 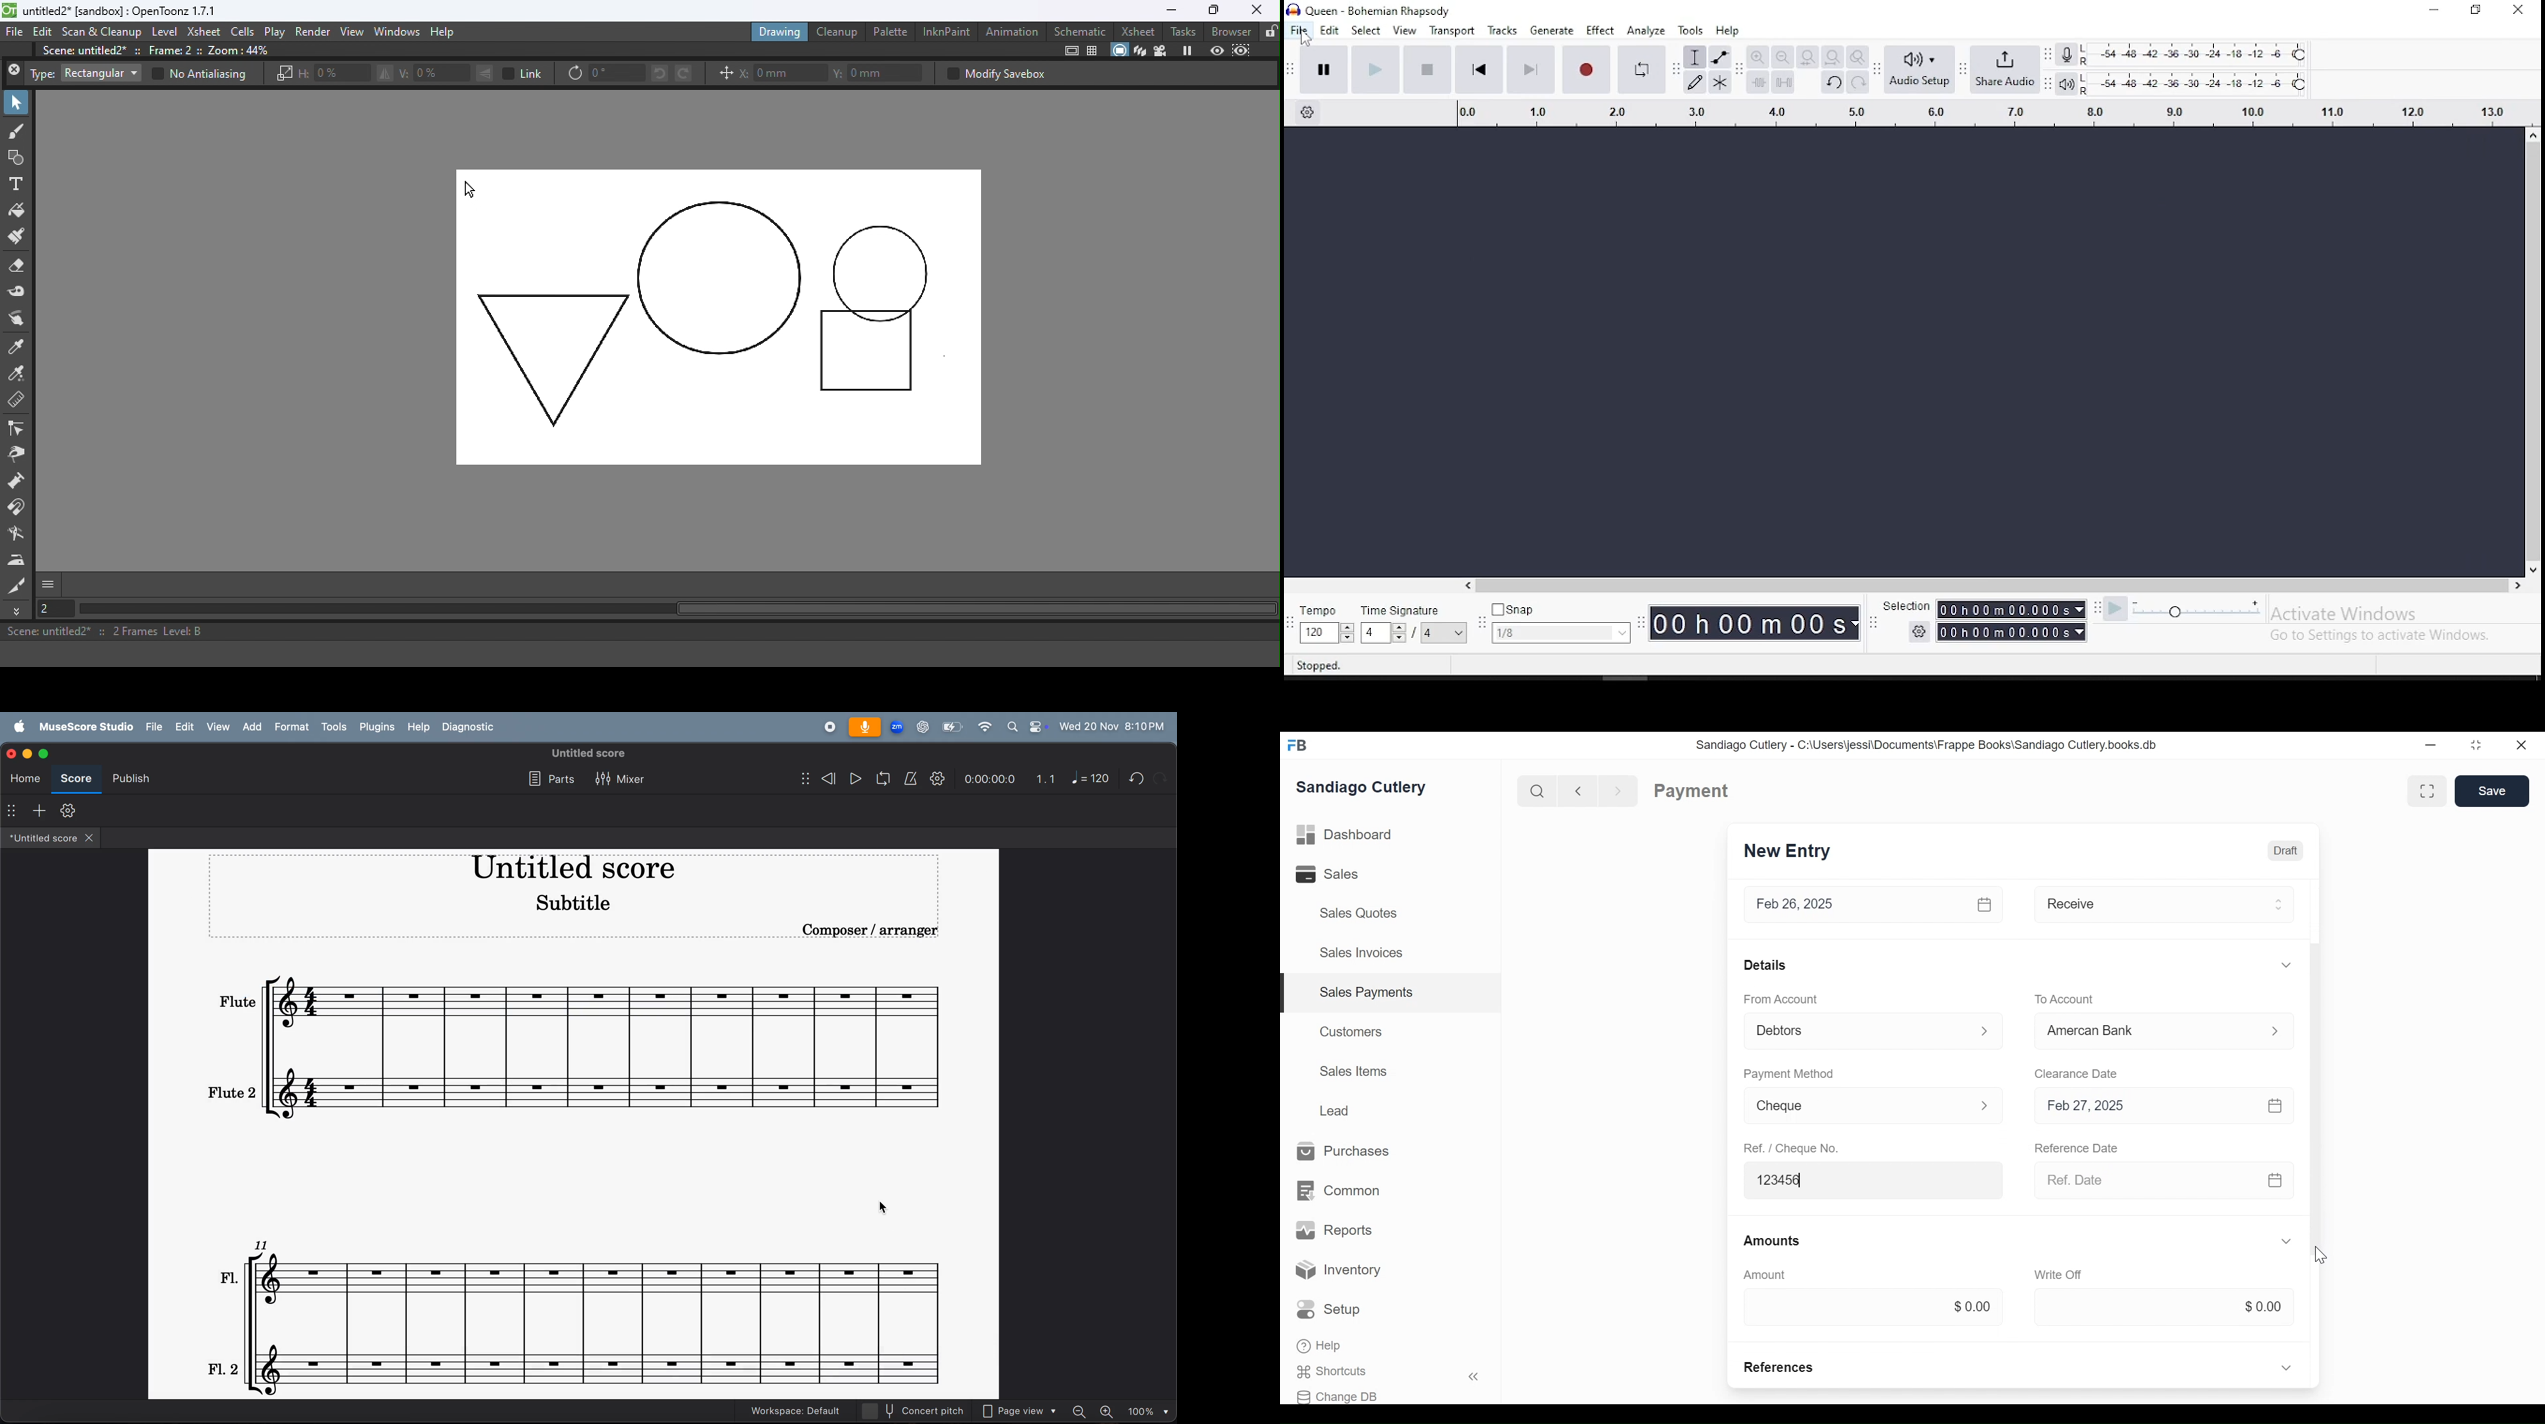 I want to click on Lead, so click(x=1337, y=1109).